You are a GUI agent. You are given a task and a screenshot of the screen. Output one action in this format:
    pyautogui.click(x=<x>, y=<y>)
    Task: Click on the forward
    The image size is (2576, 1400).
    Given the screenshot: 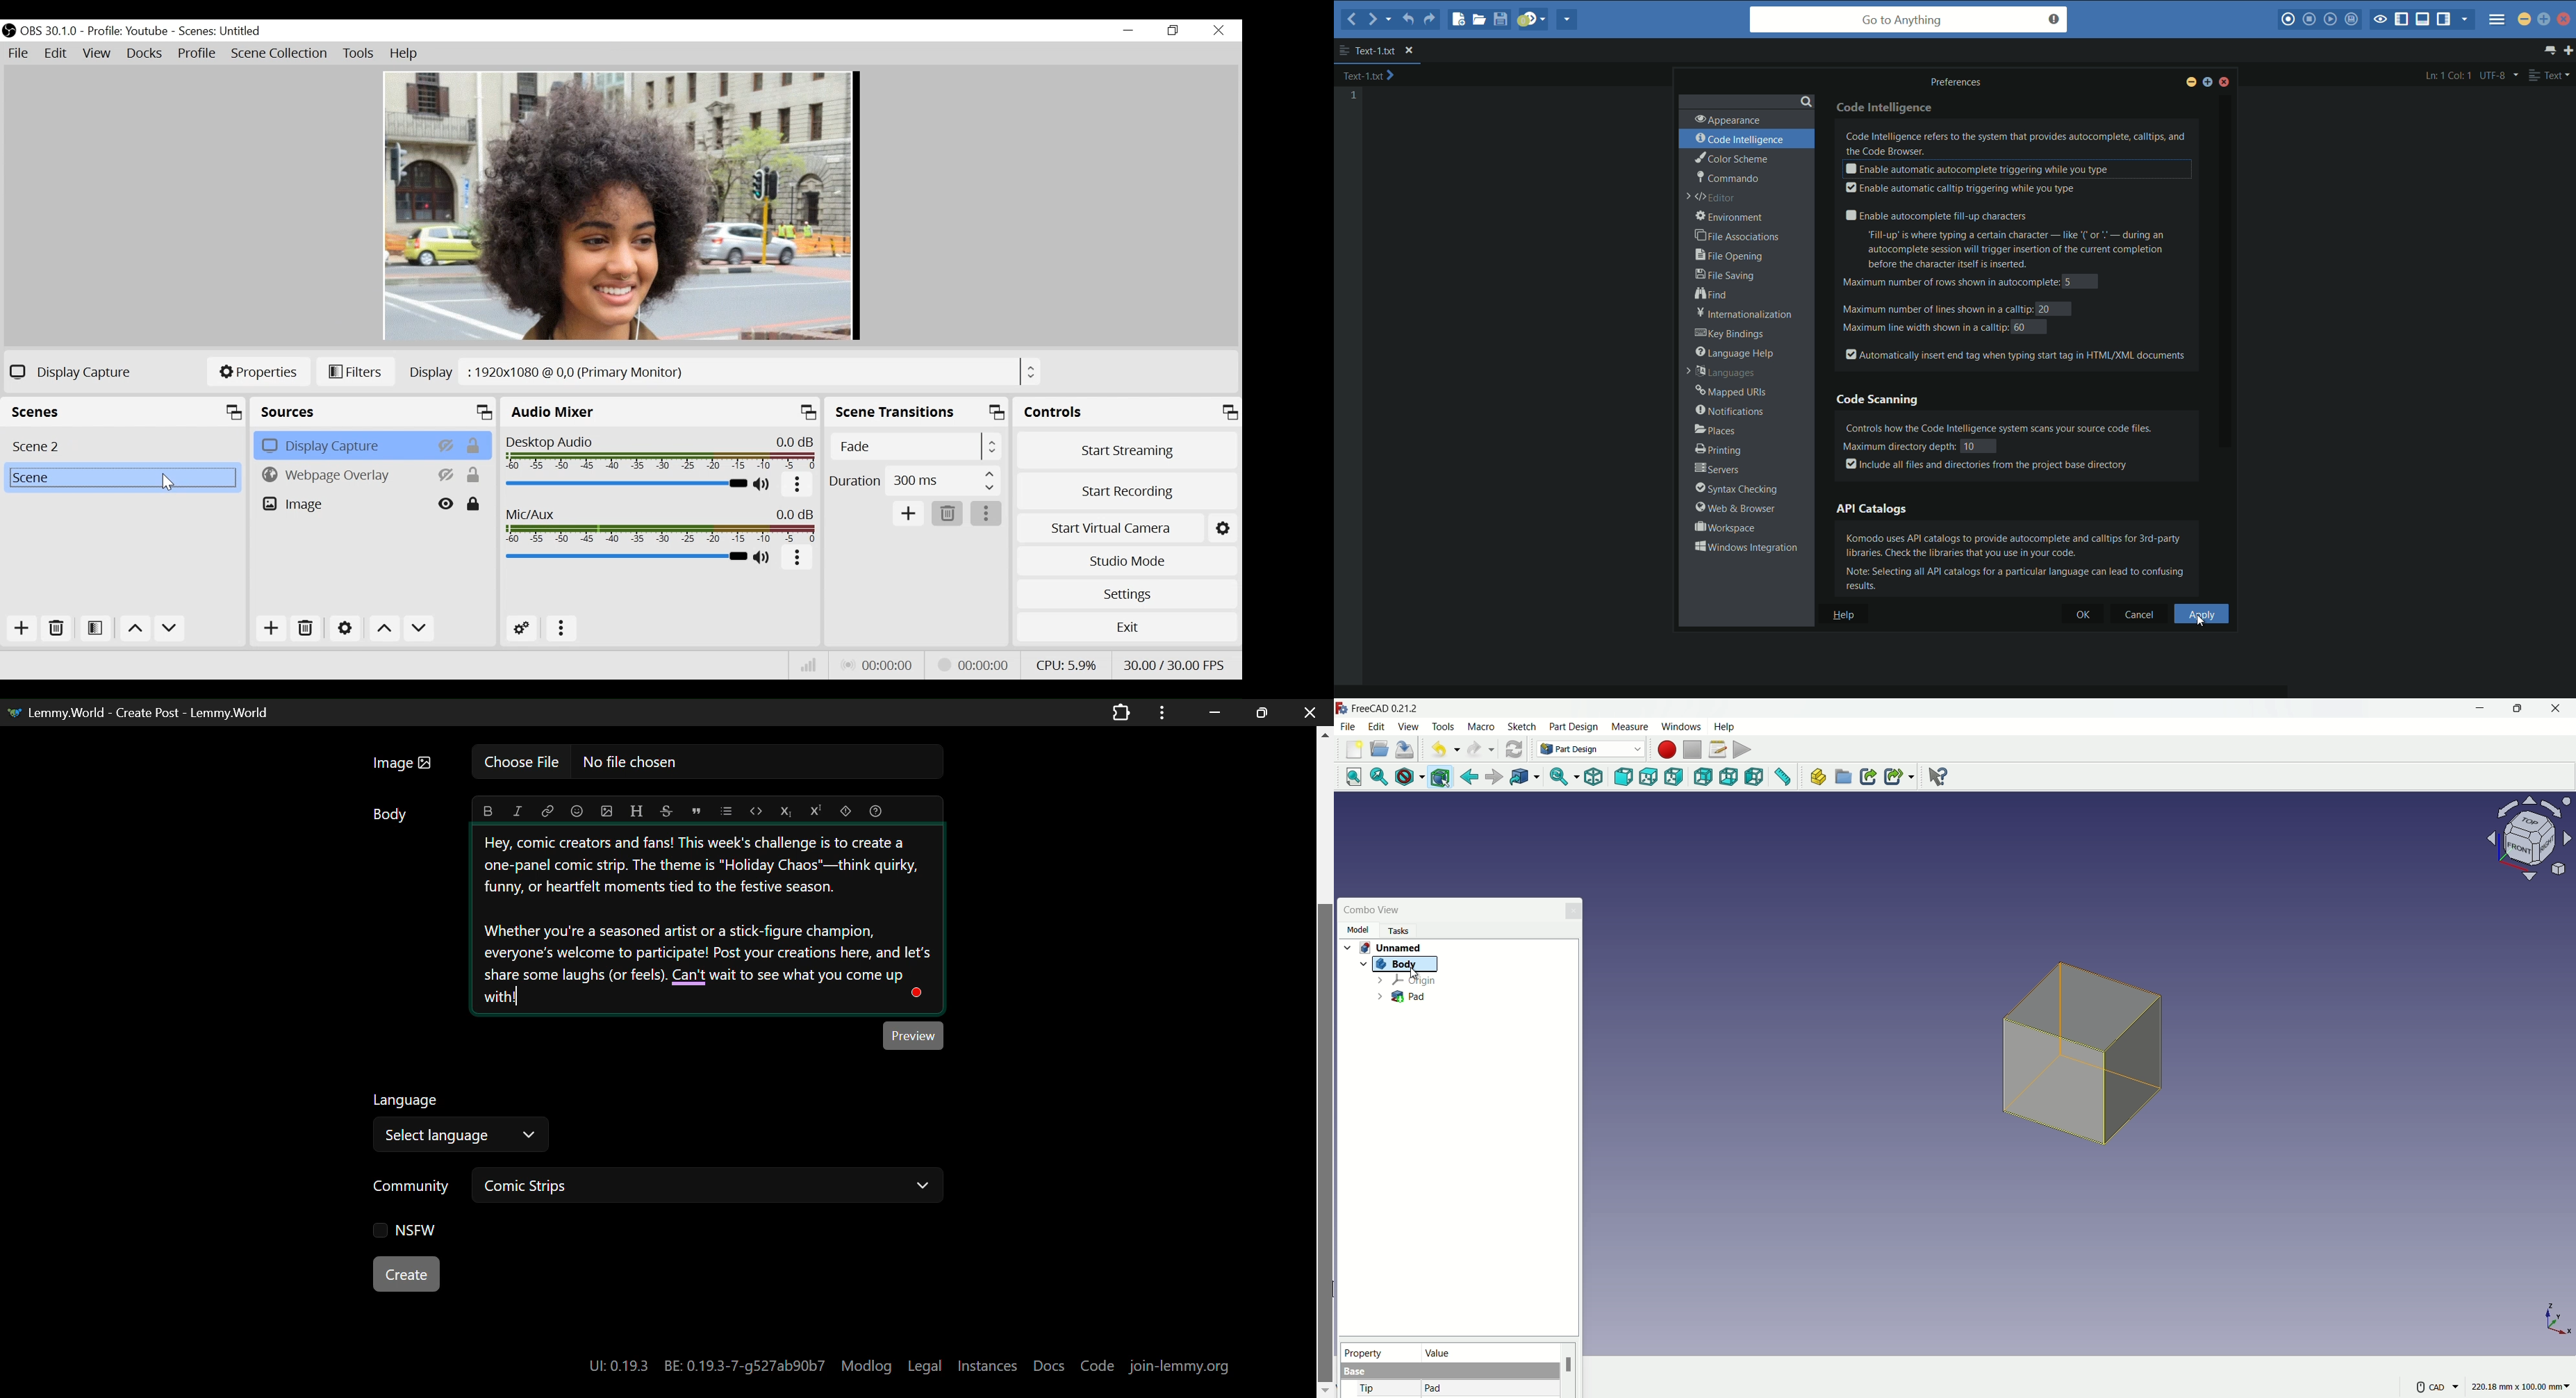 What is the action you would take?
    pyautogui.click(x=1492, y=779)
    